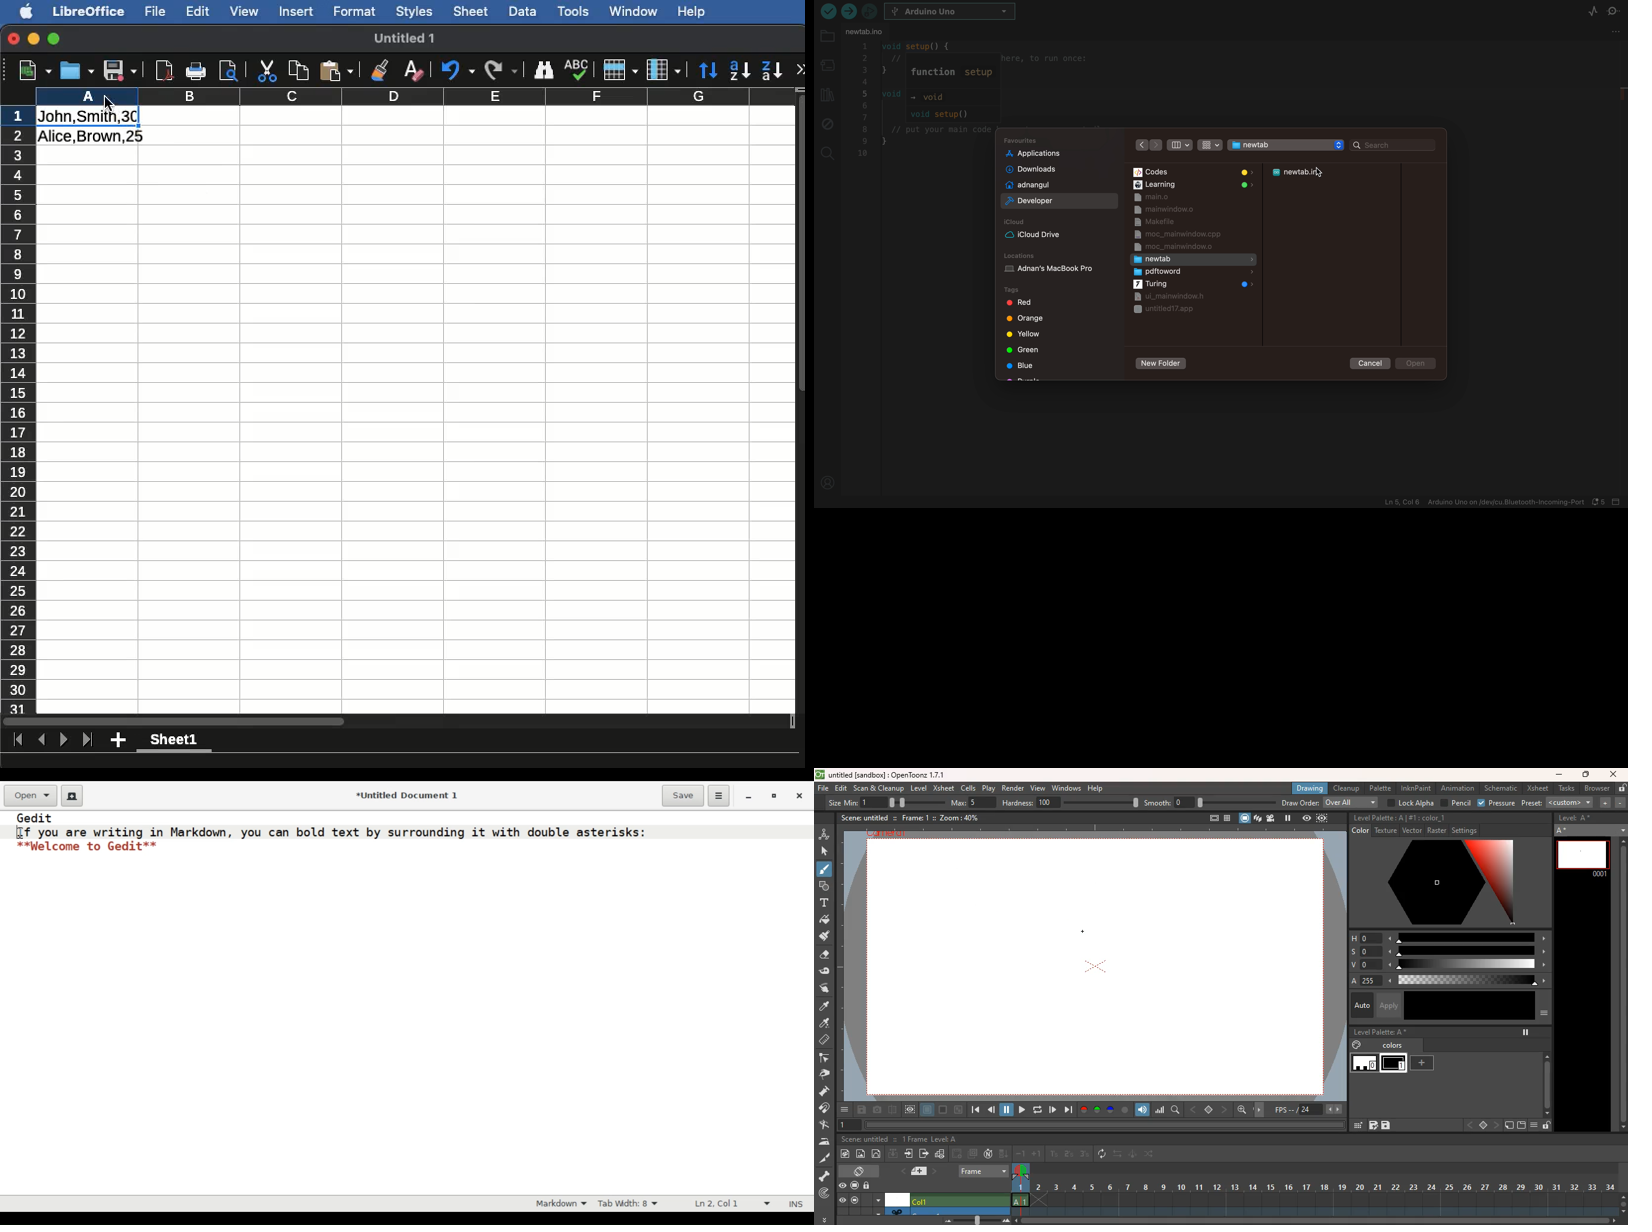  Describe the element at coordinates (472, 11) in the screenshot. I see `Sheet` at that location.